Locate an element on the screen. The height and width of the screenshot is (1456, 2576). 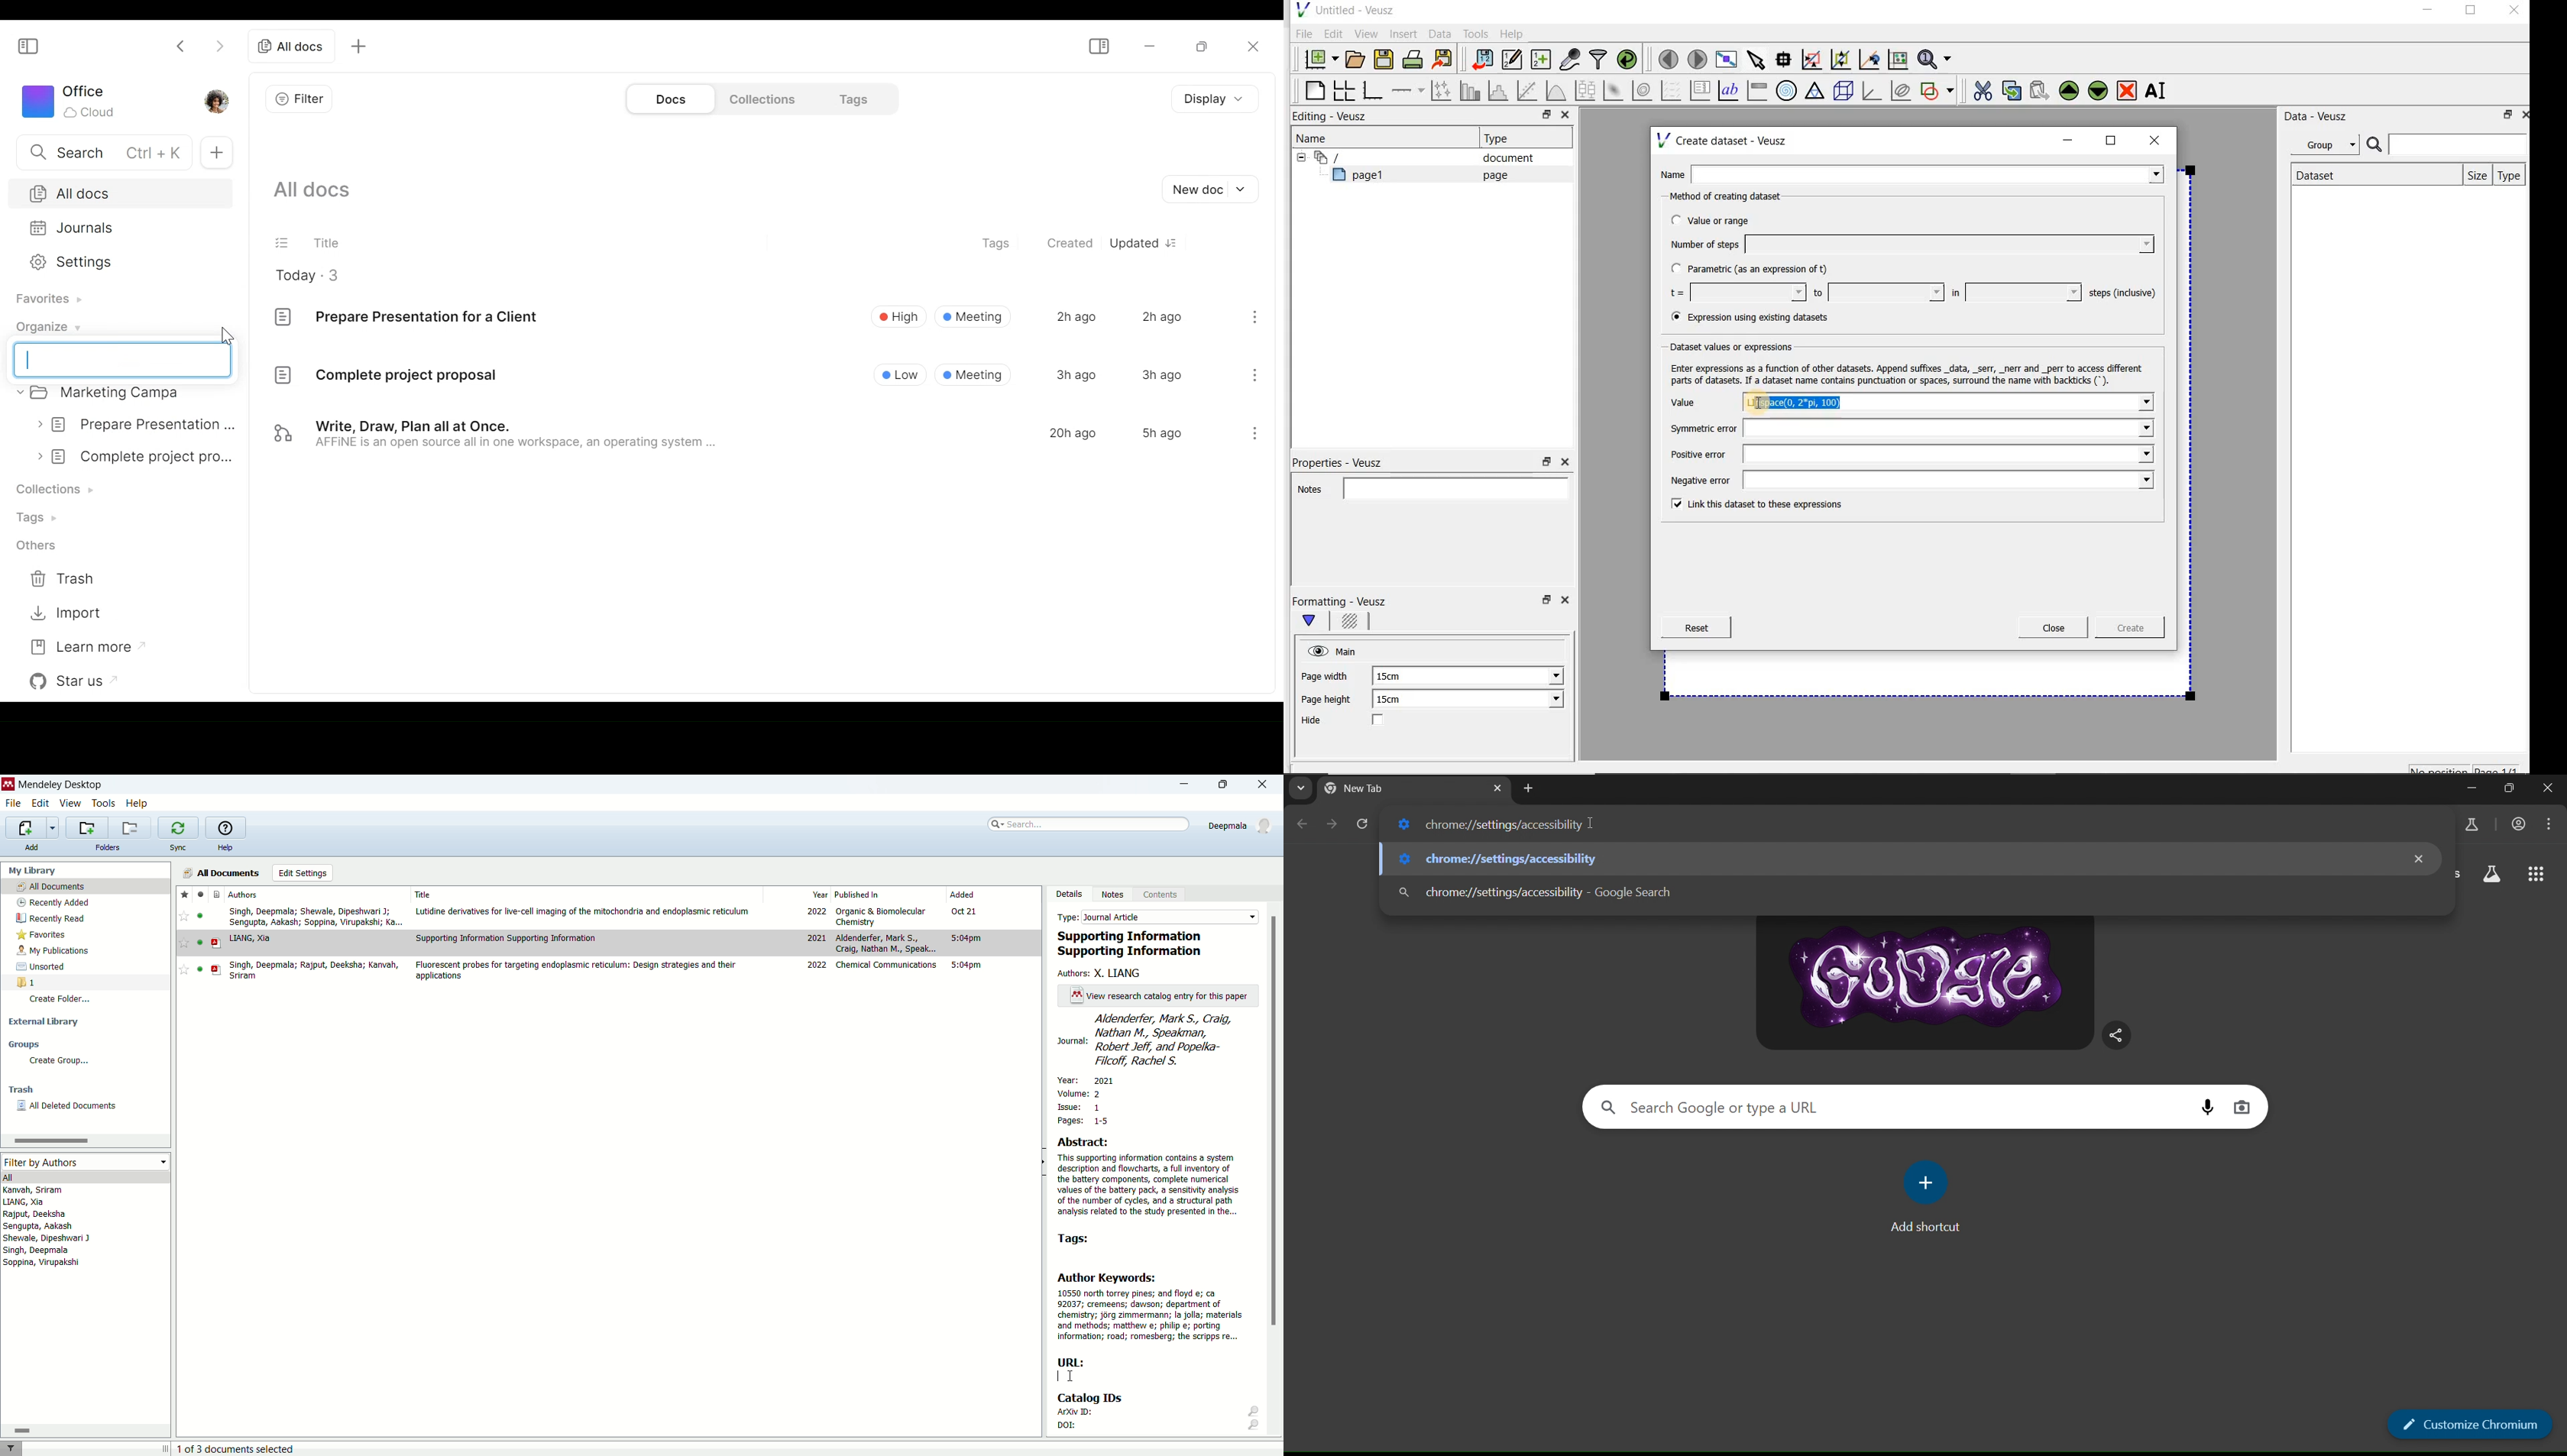
Dataset values or expressions is located at coordinates (1739, 346).